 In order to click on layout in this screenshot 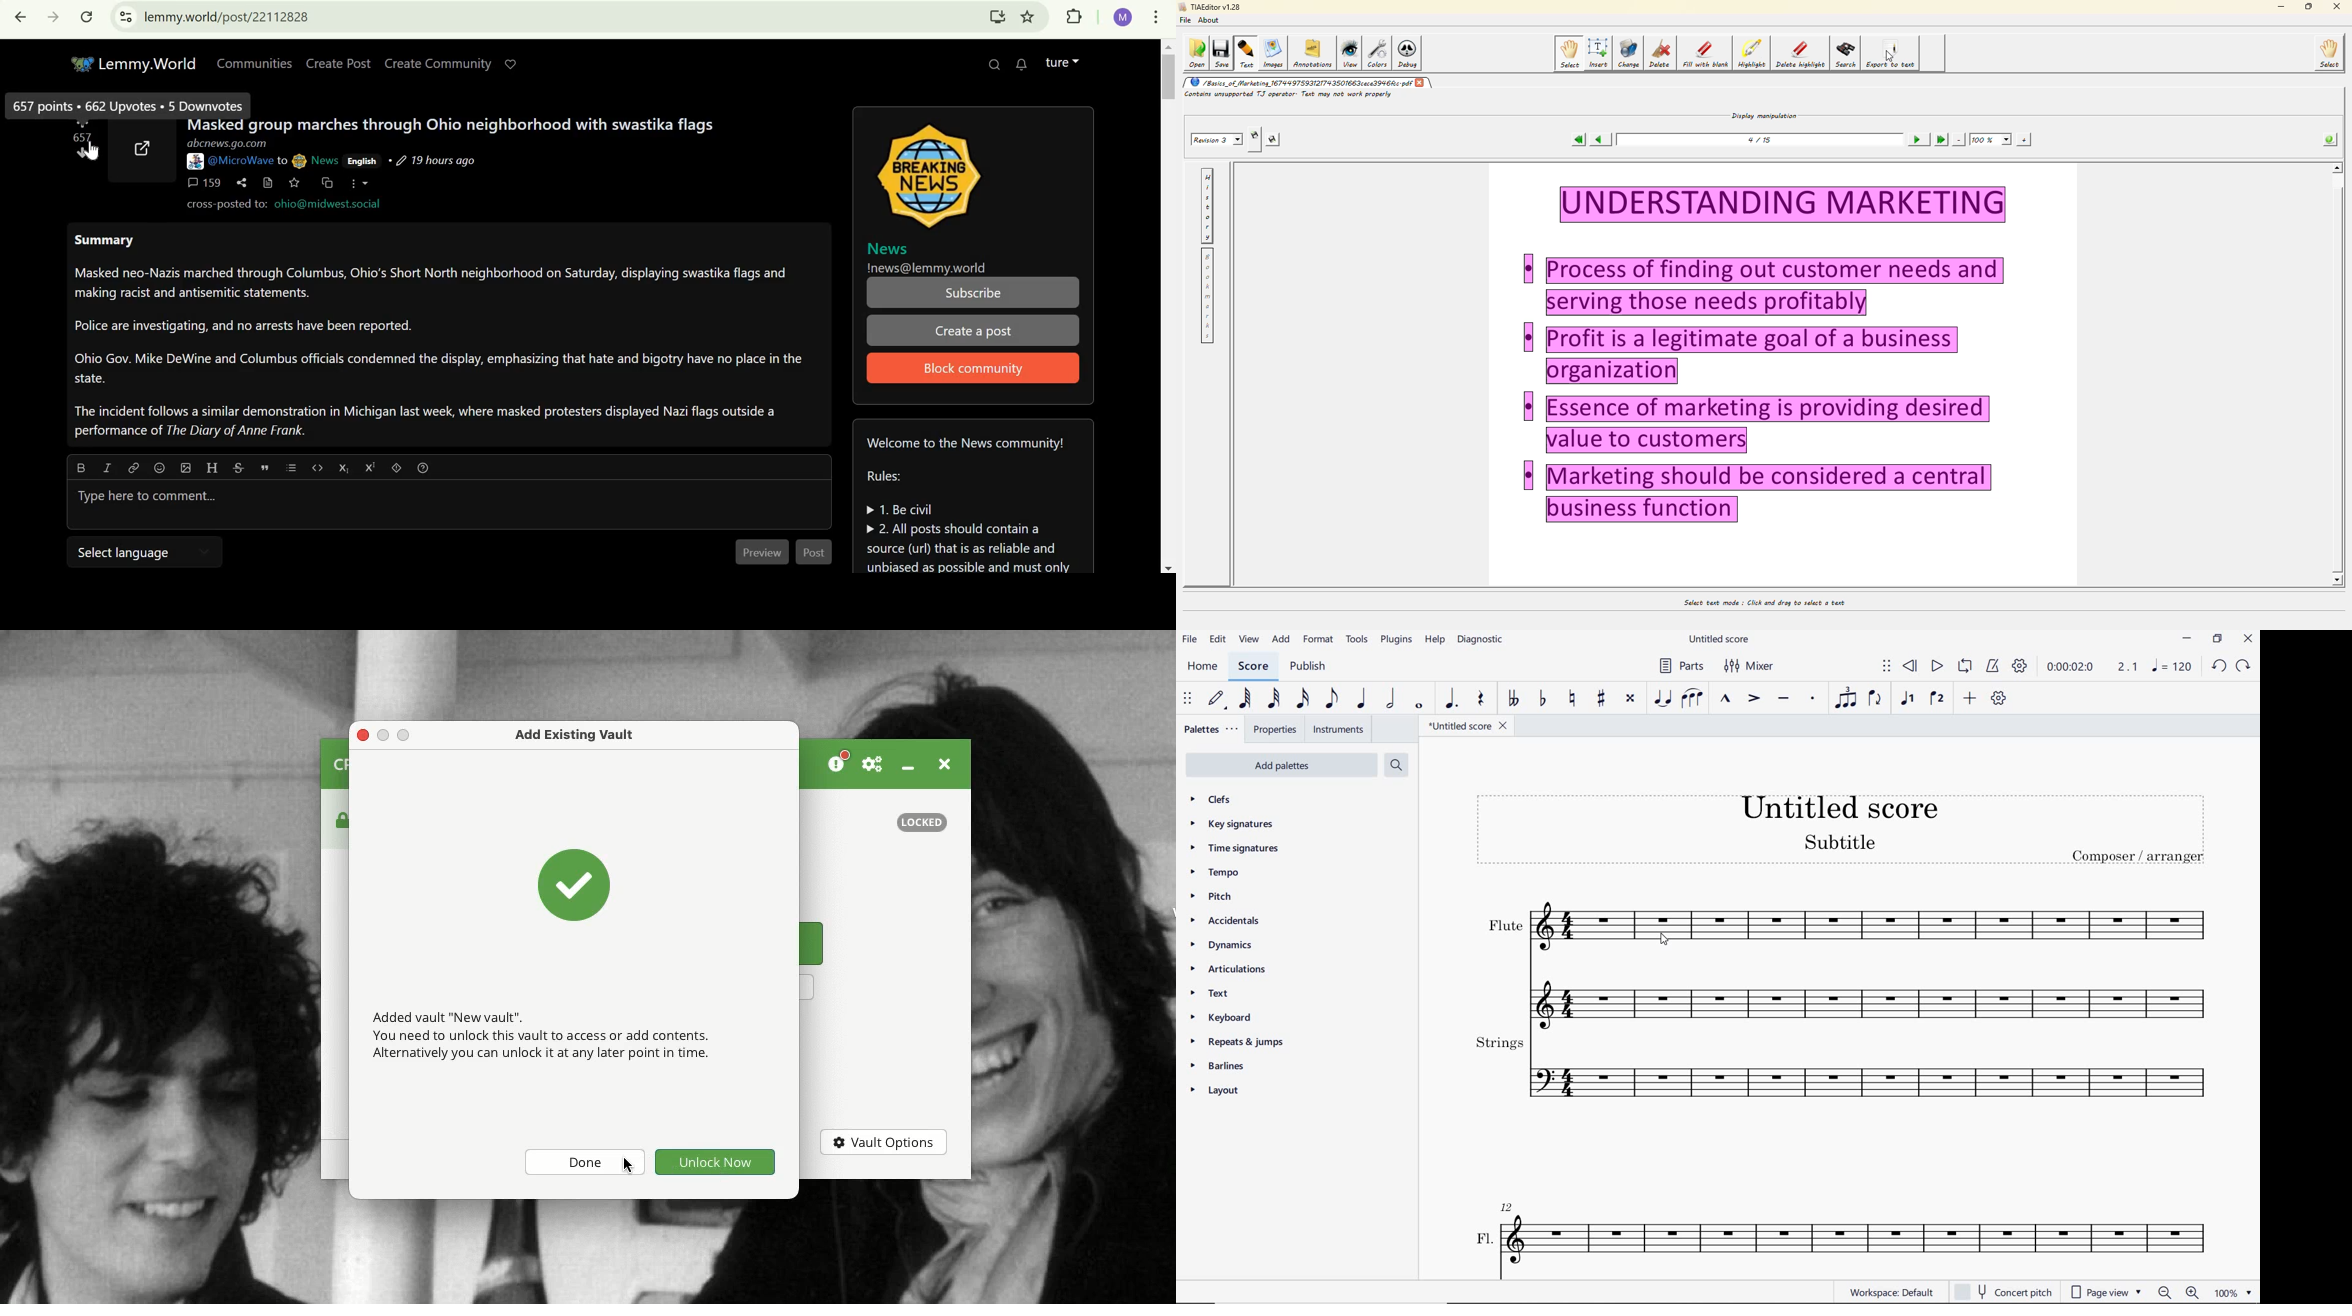, I will do `click(1217, 1092)`.